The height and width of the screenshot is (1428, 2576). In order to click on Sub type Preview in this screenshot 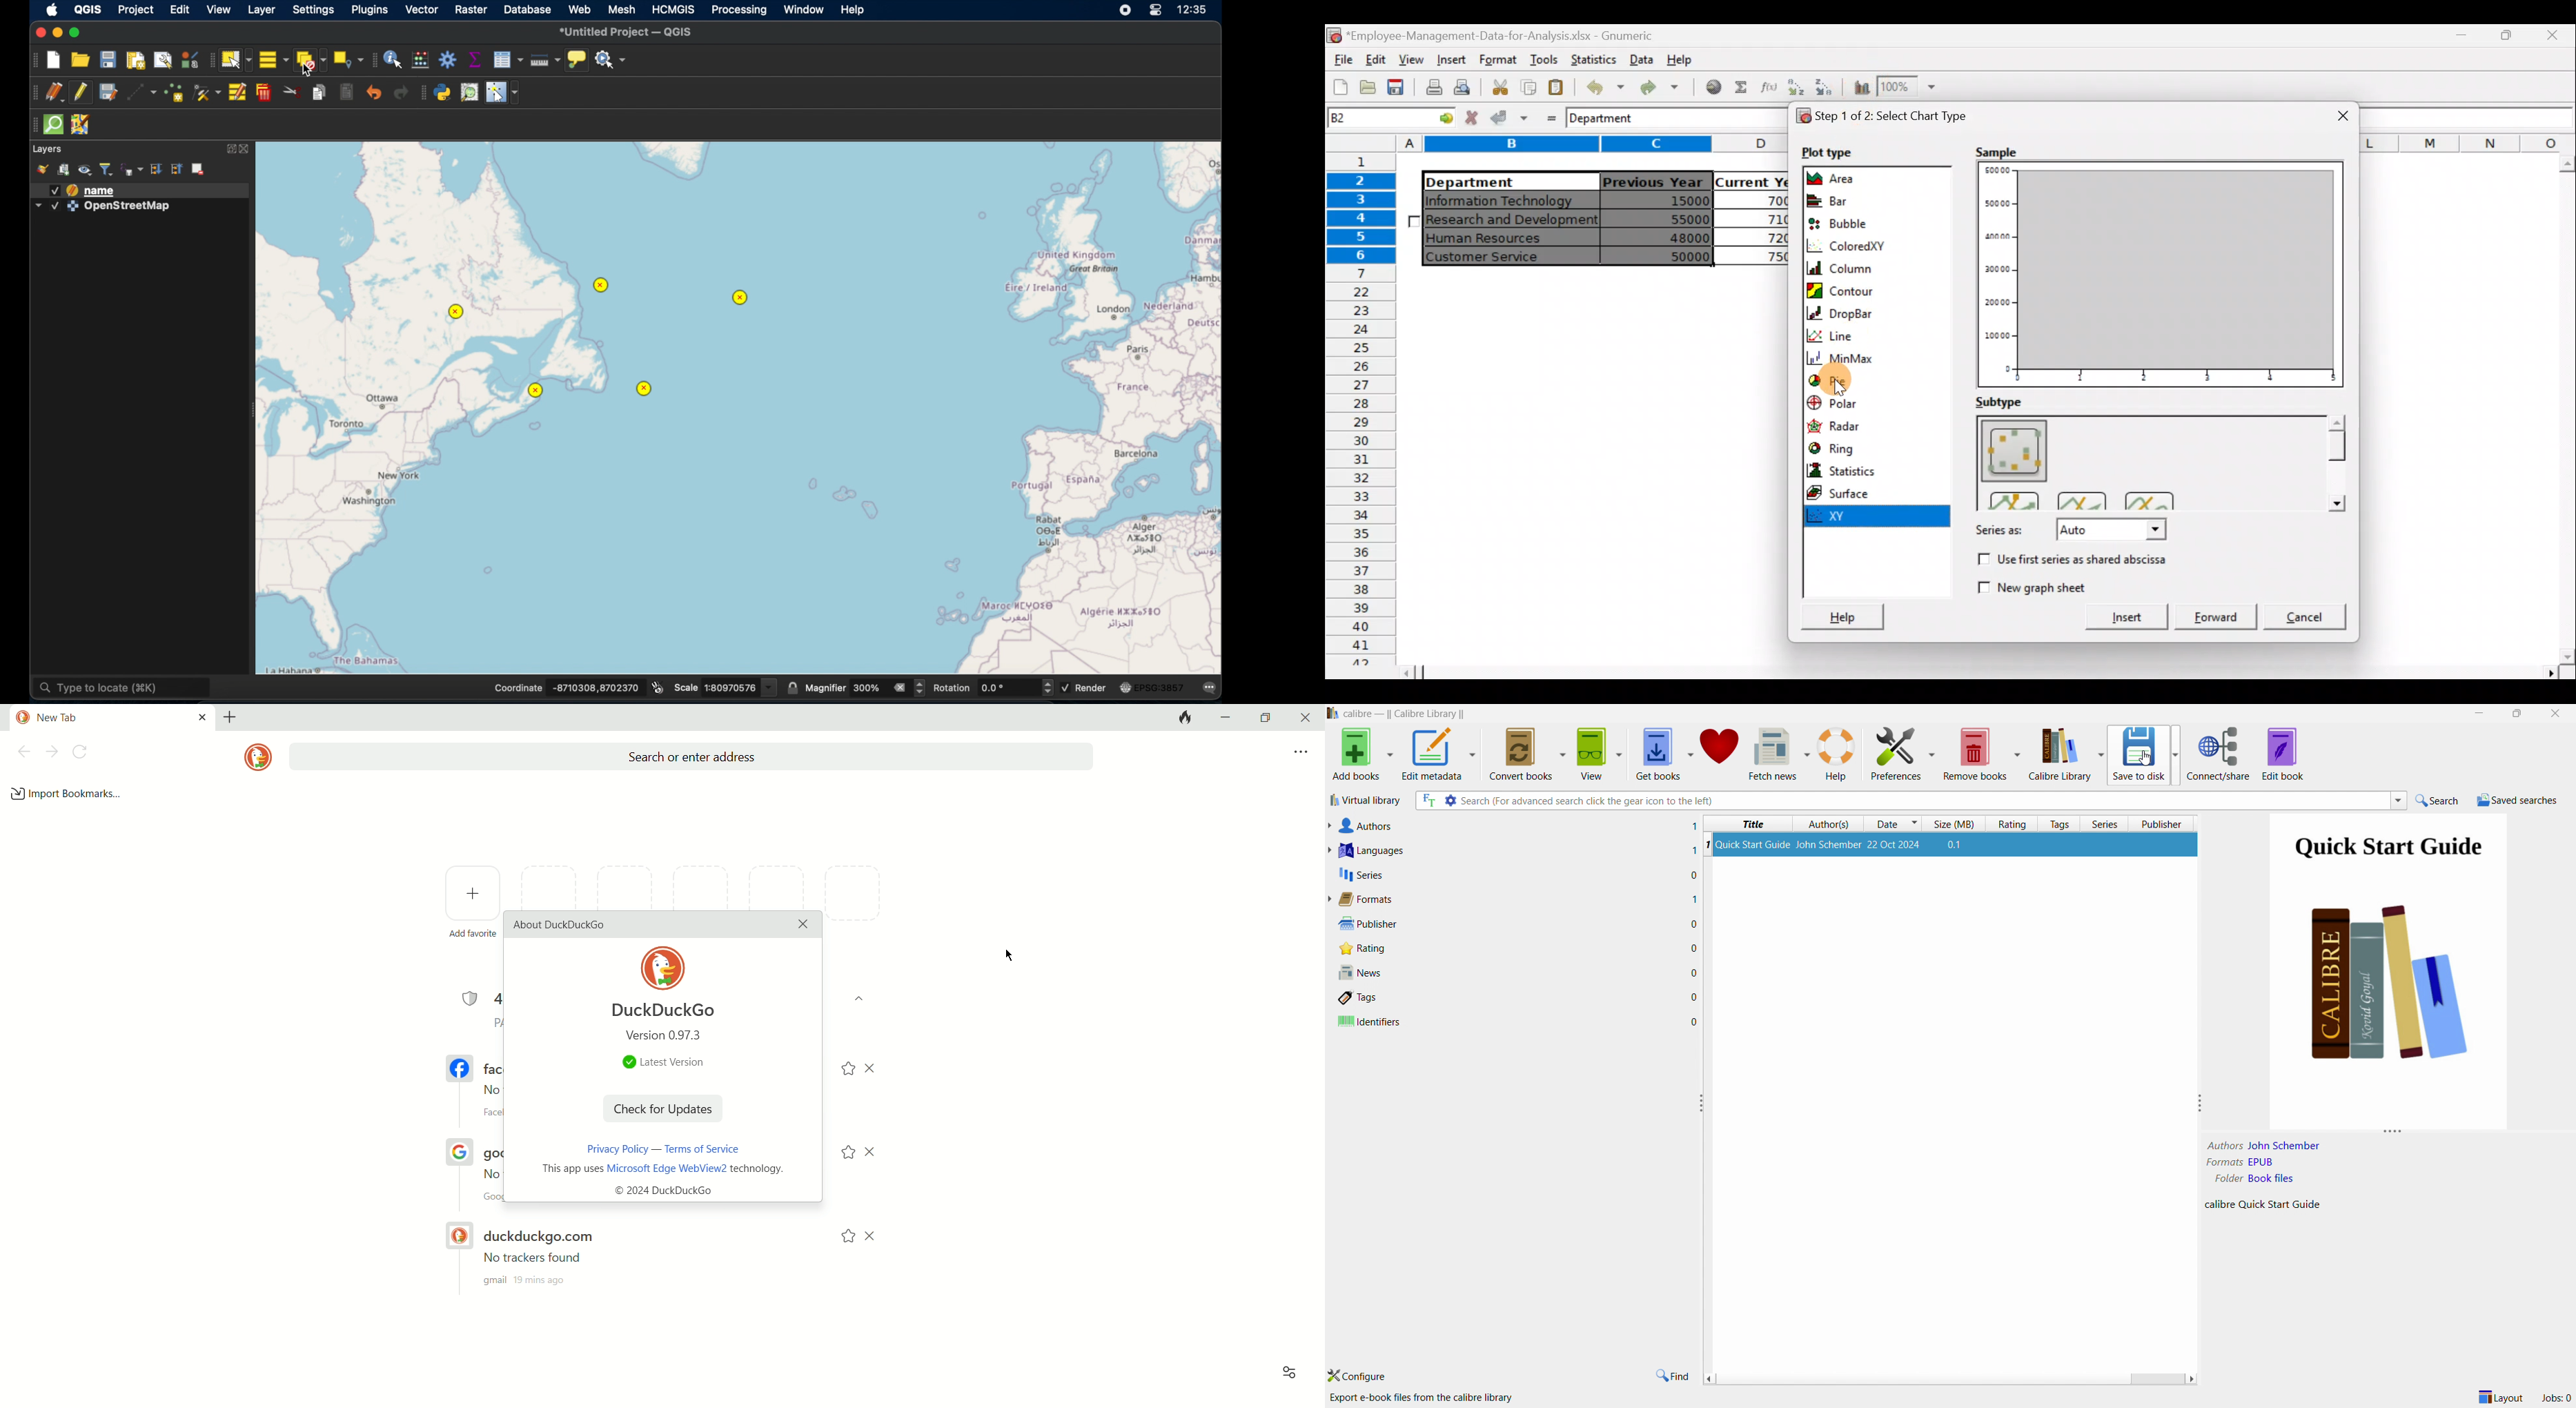, I will do `click(2145, 462)`.